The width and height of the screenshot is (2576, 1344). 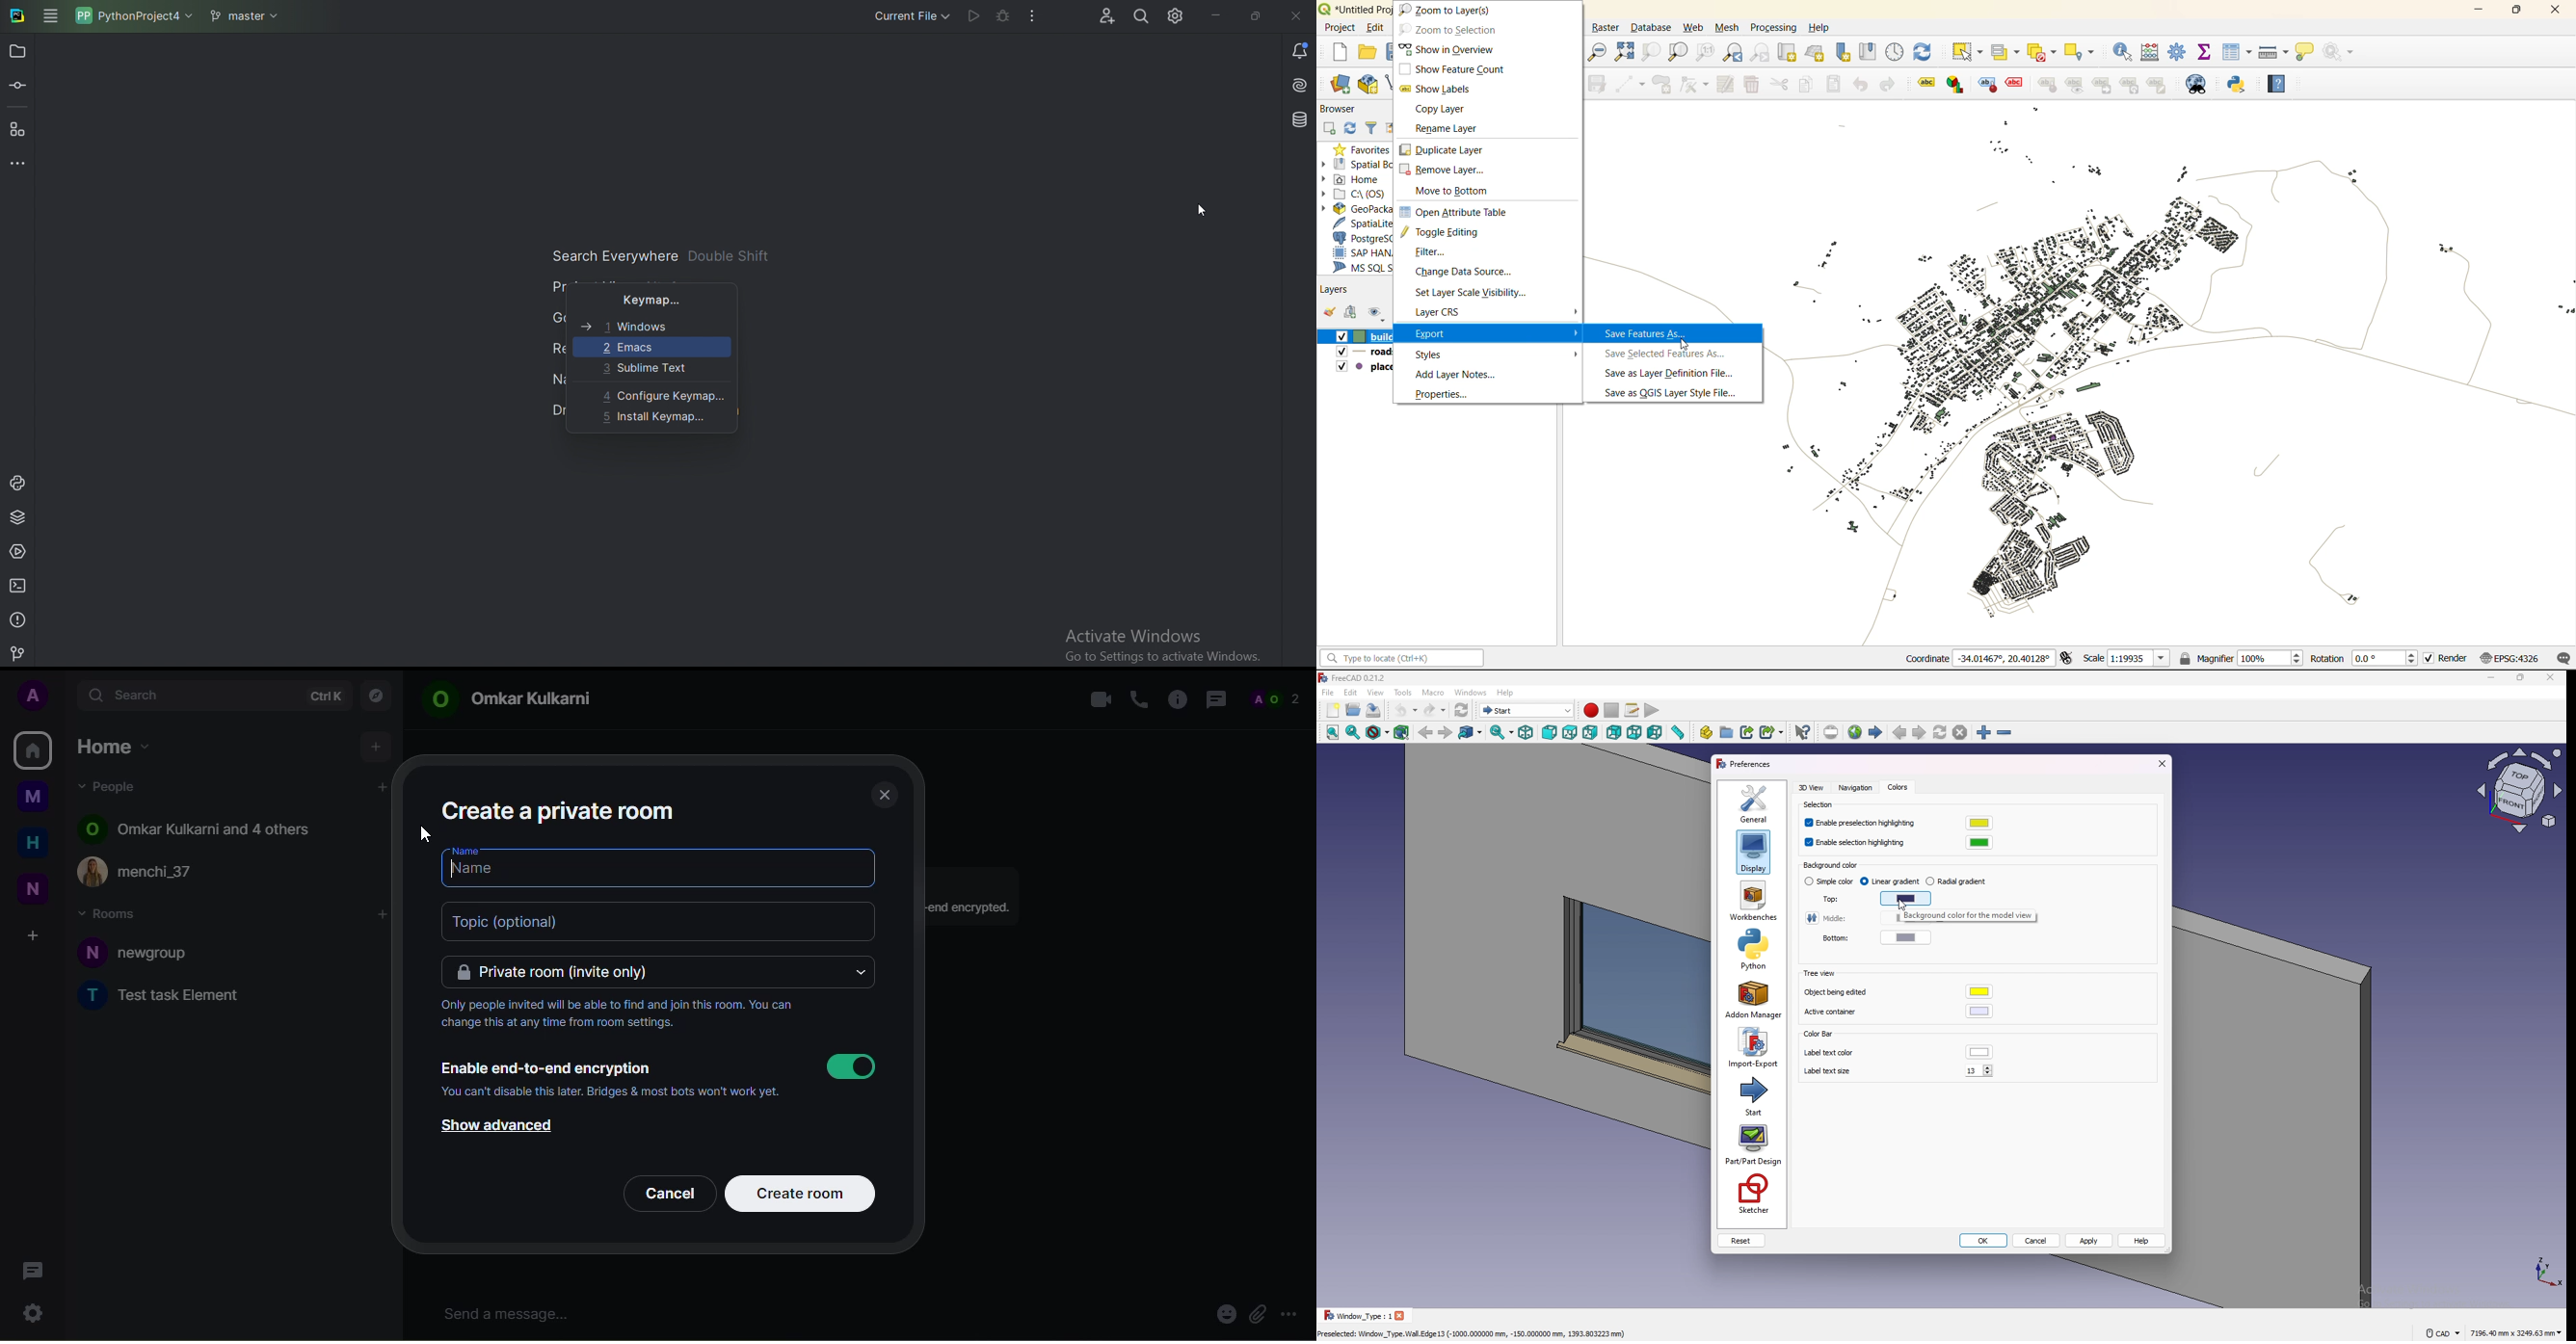 I want to click on enable end-to-end encryption, so click(x=547, y=1067).